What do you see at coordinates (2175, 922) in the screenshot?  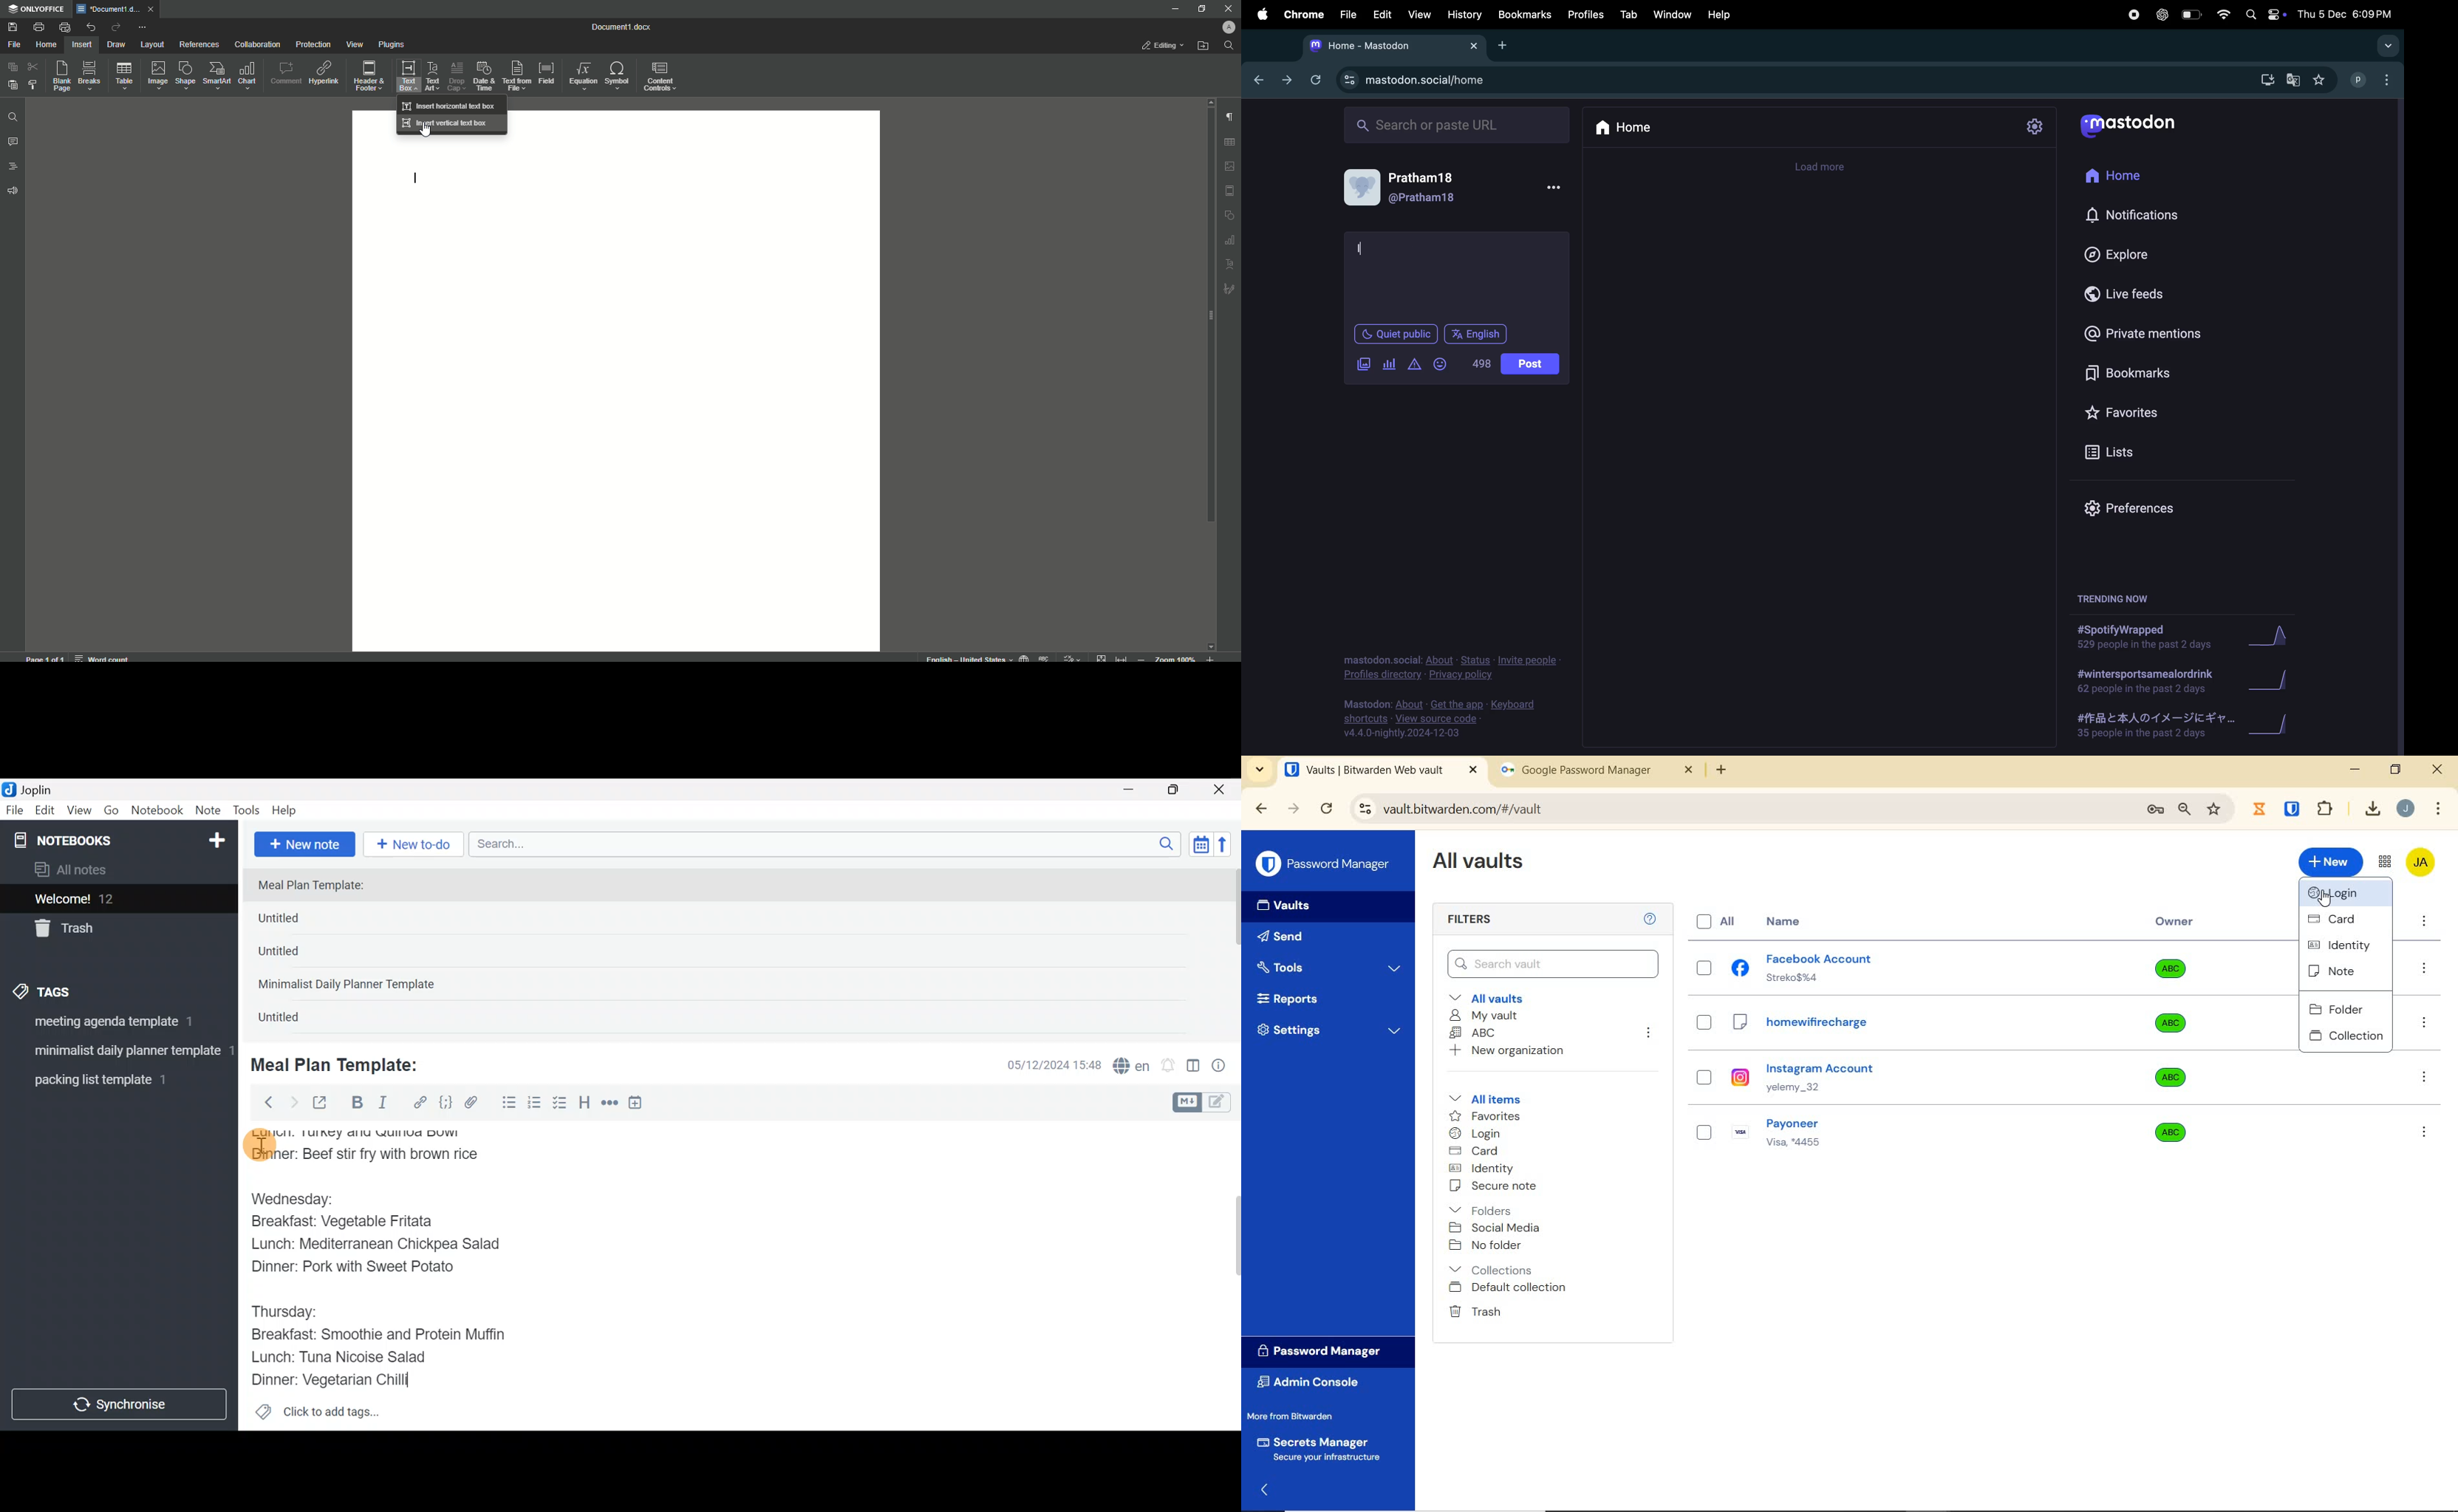 I see `Owner` at bounding box center [2175, 922].